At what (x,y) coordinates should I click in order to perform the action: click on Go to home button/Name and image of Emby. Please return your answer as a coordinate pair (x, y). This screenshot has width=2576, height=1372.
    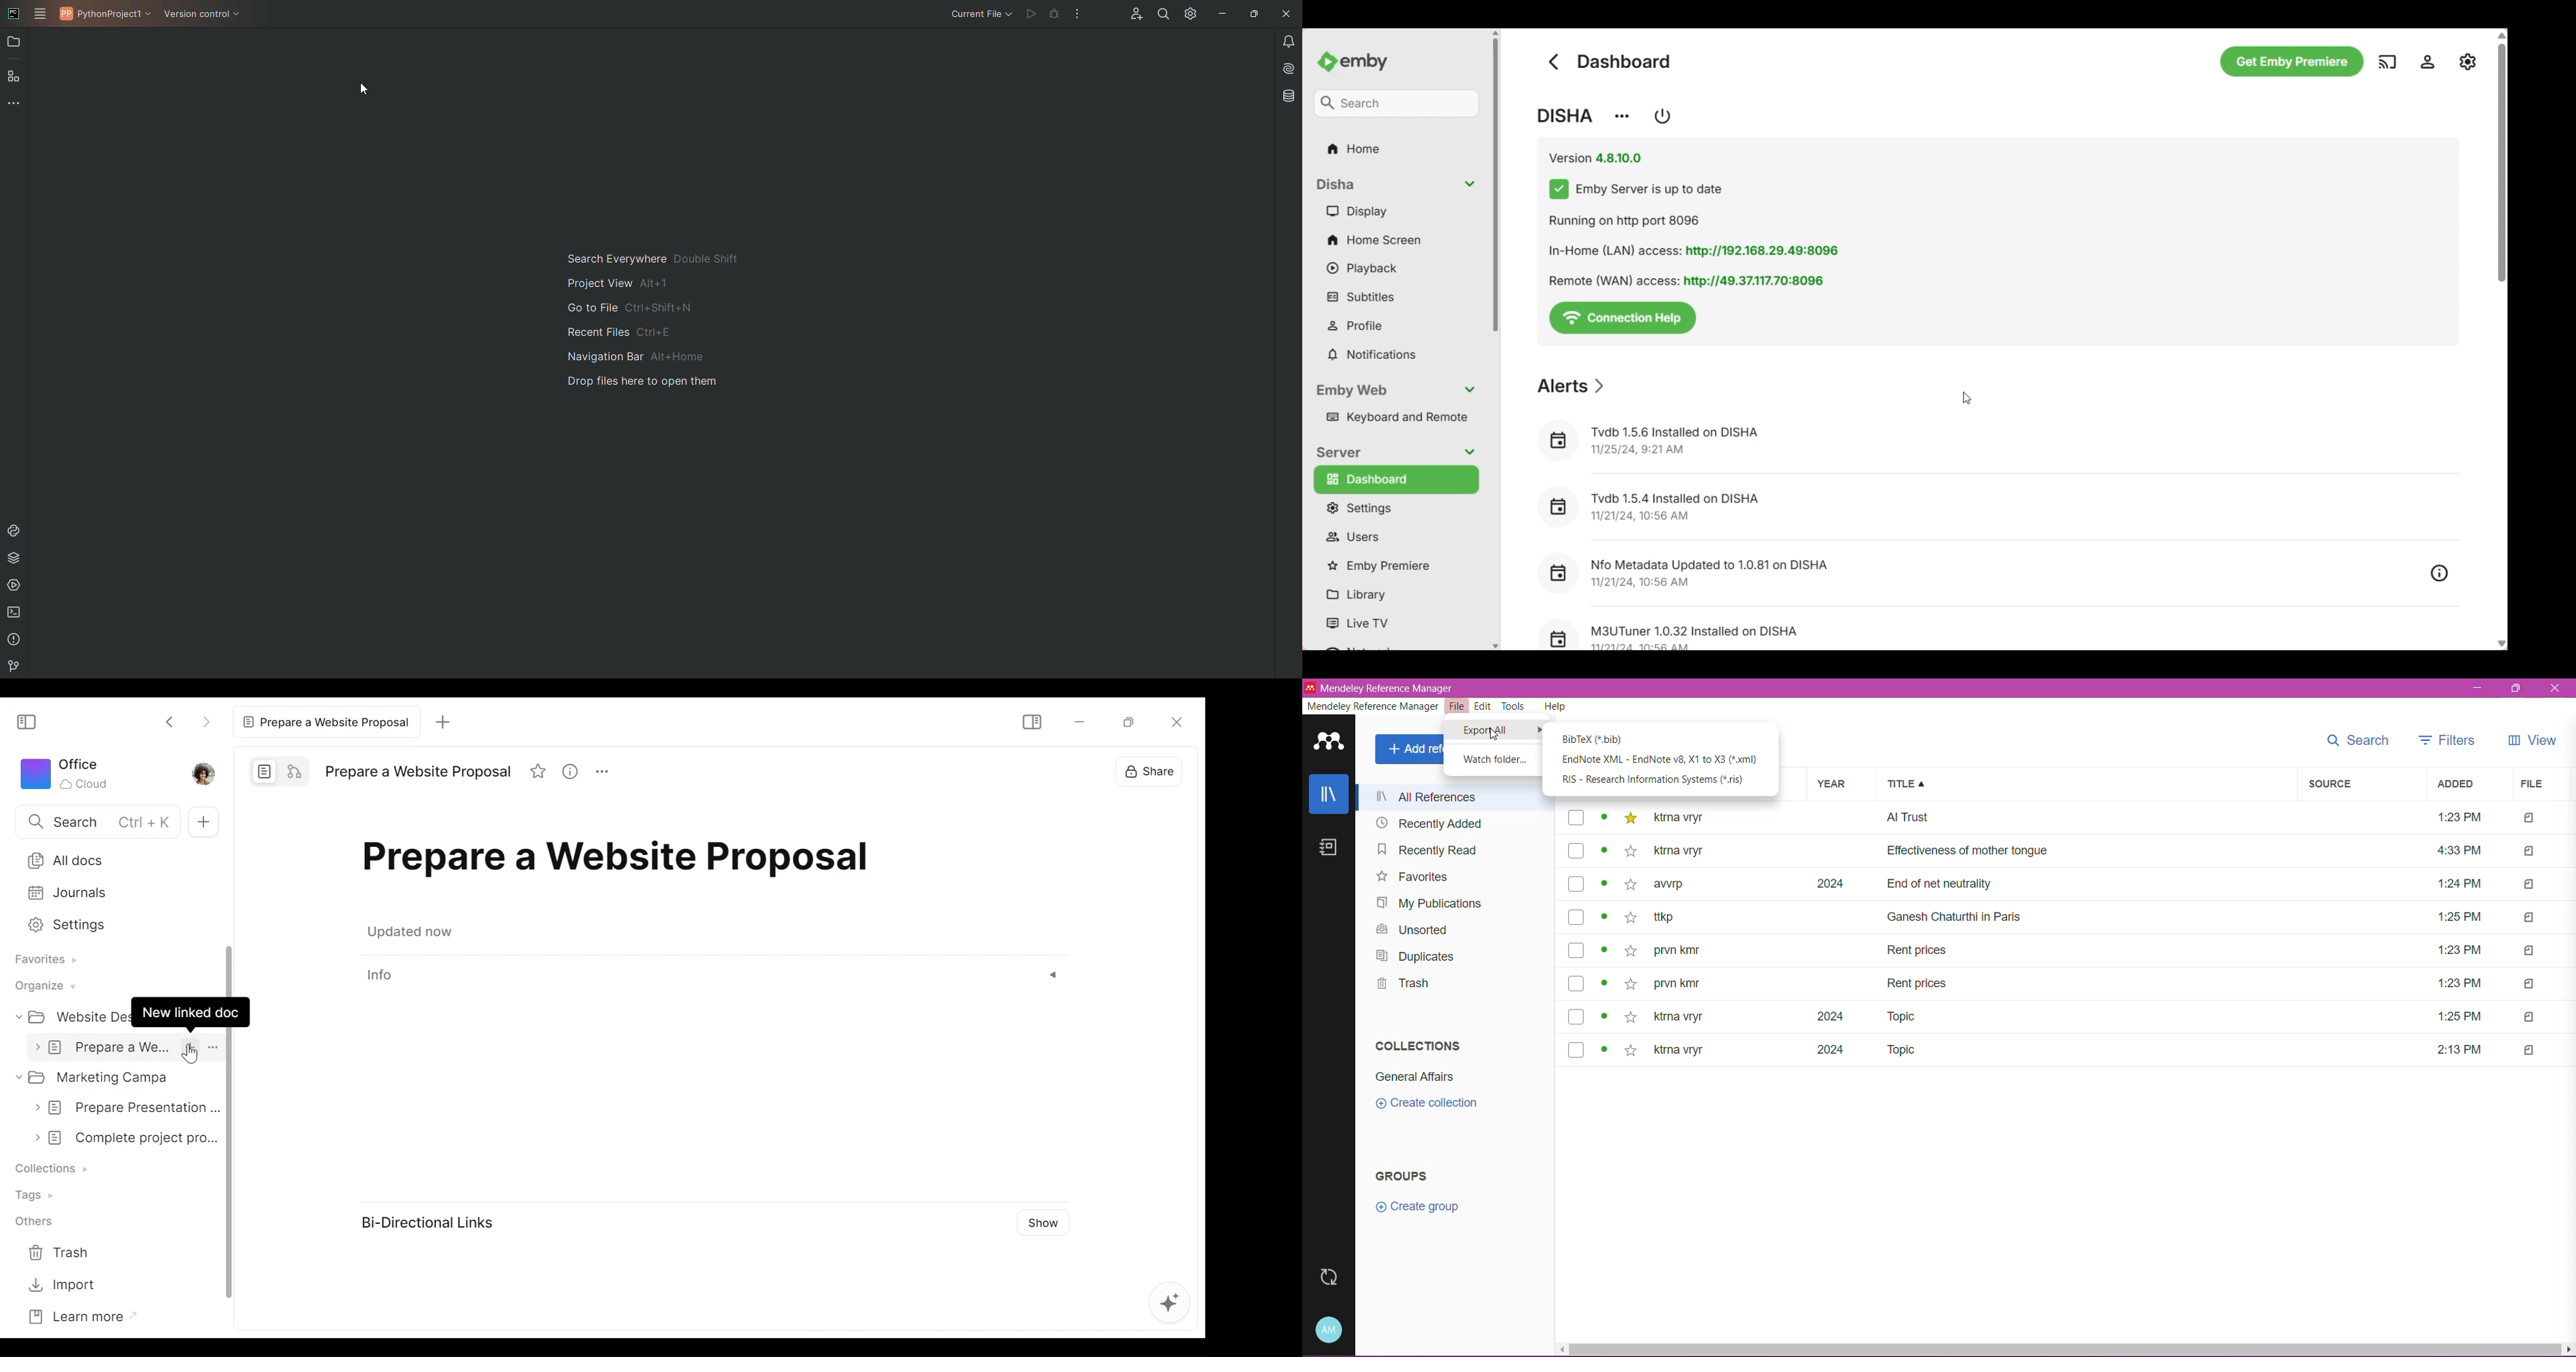
    Looking at the image, I should click on (1352, 62).